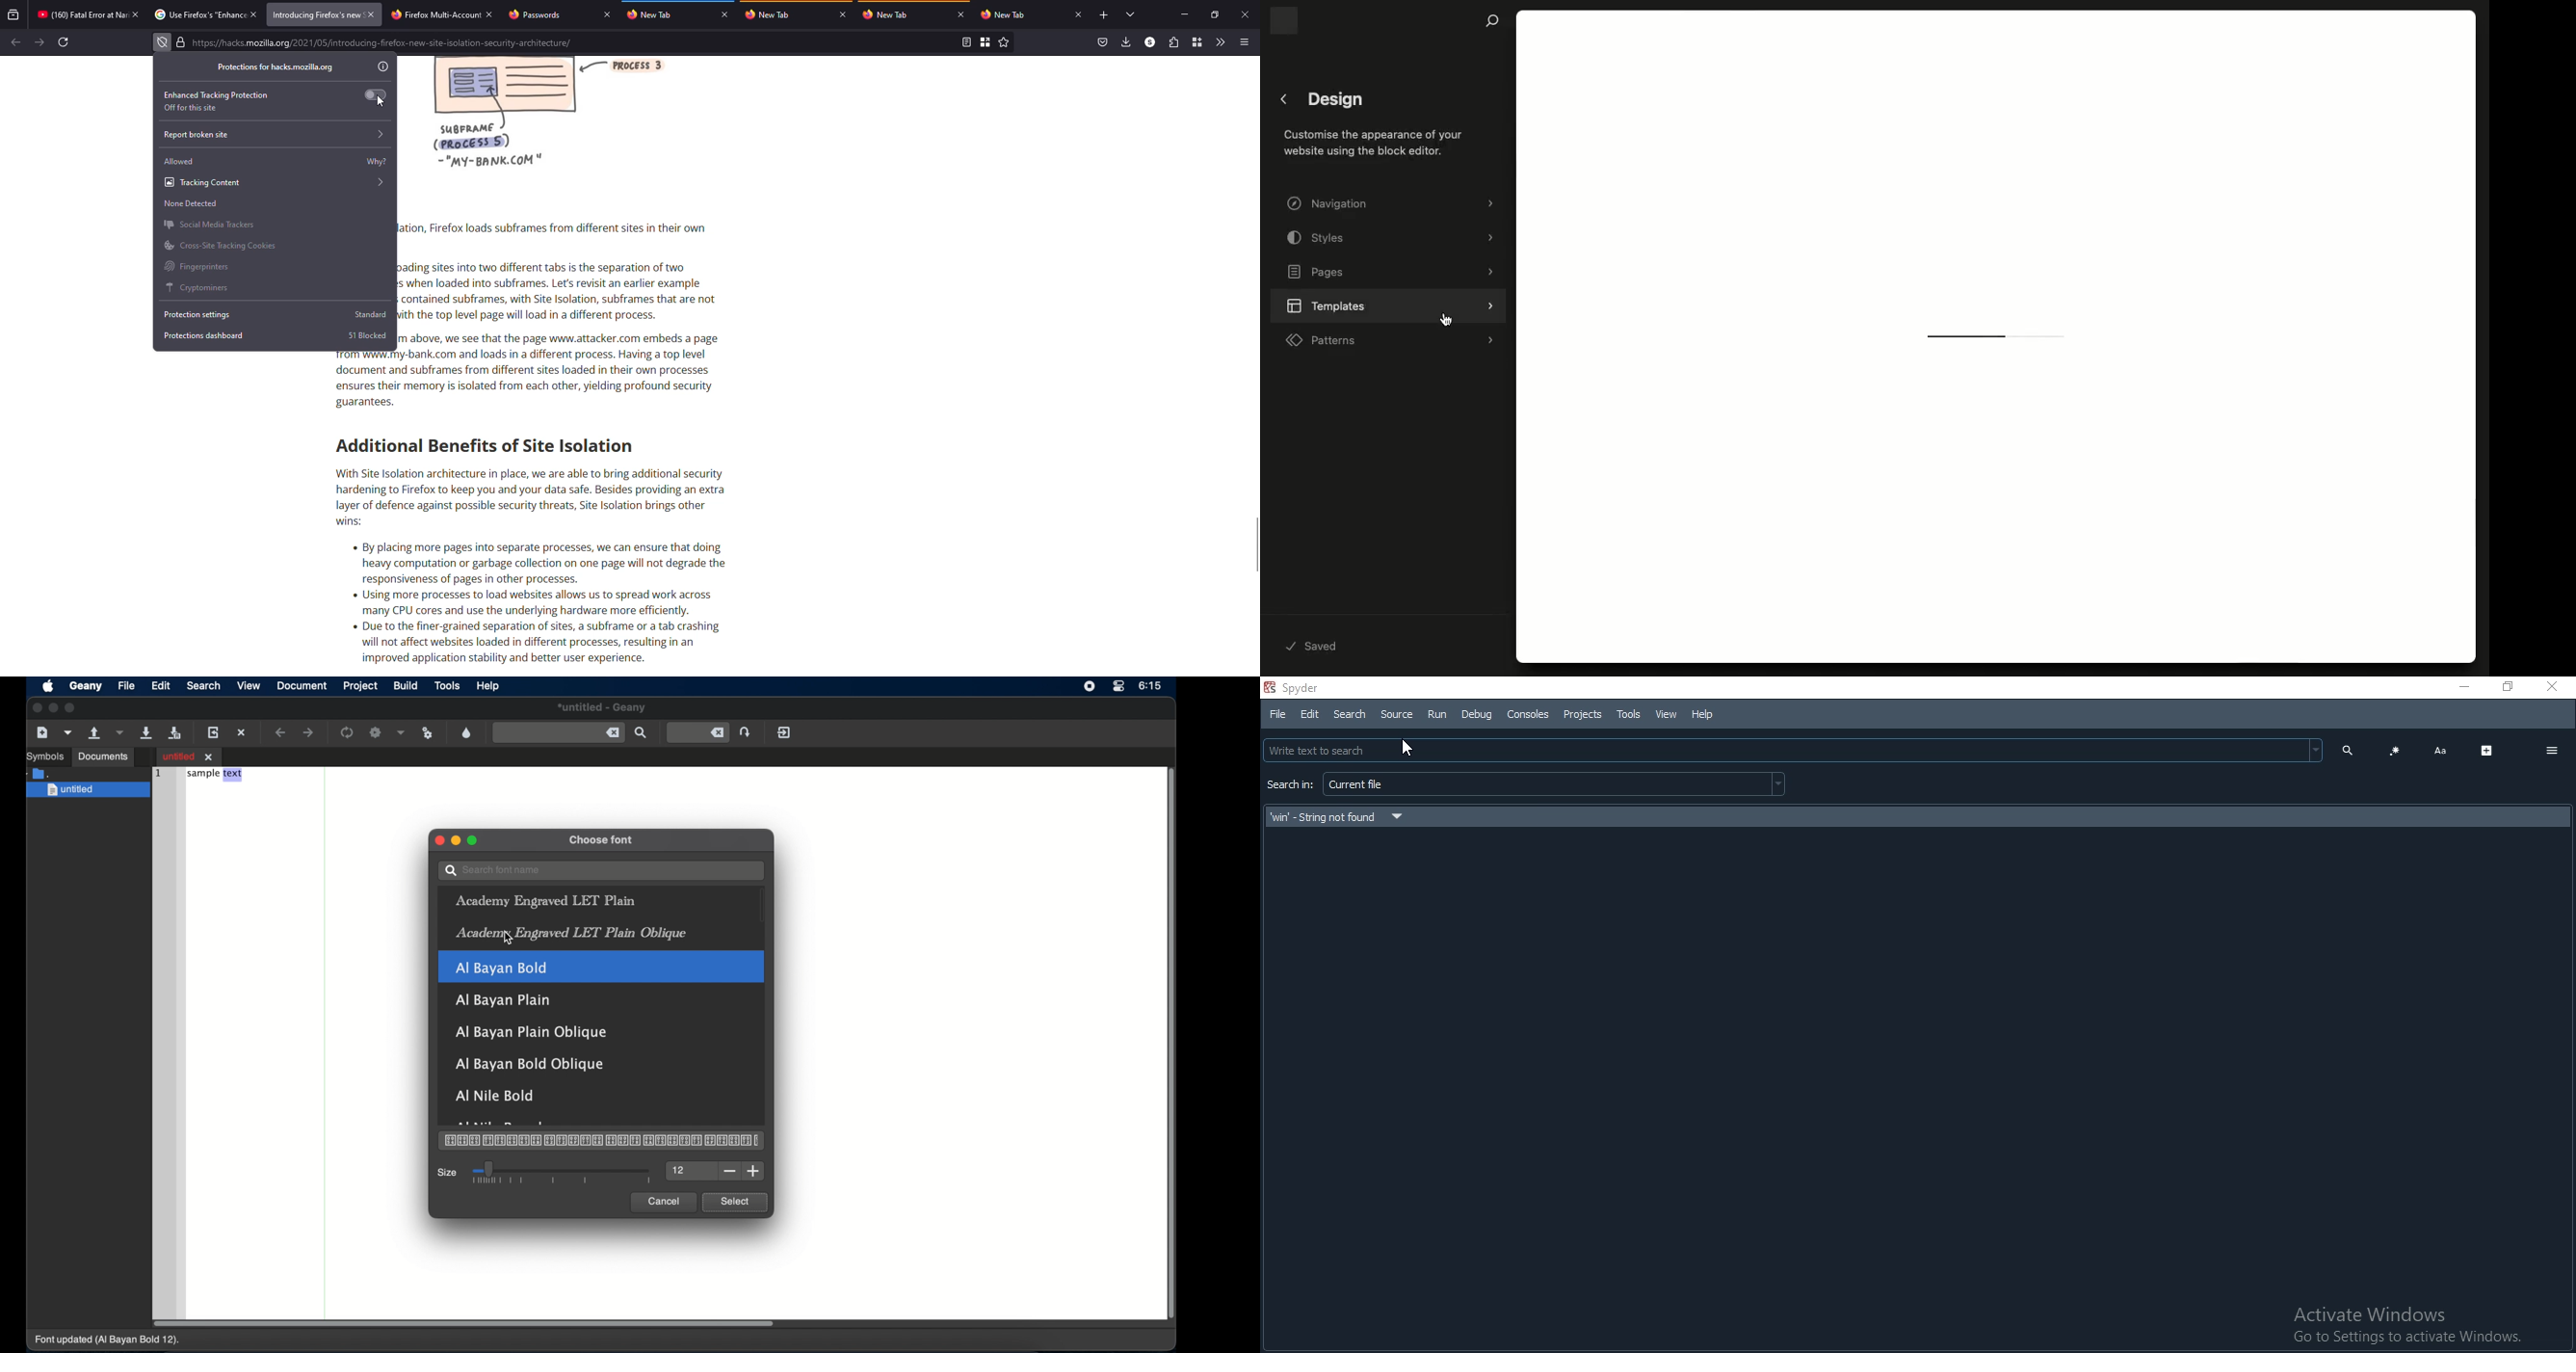 Image resolution: width=2576 pixels, height=1372 pixels. Describe the element at coordinates (377, 94) in the screenshot. I see `click to enable` at that location.